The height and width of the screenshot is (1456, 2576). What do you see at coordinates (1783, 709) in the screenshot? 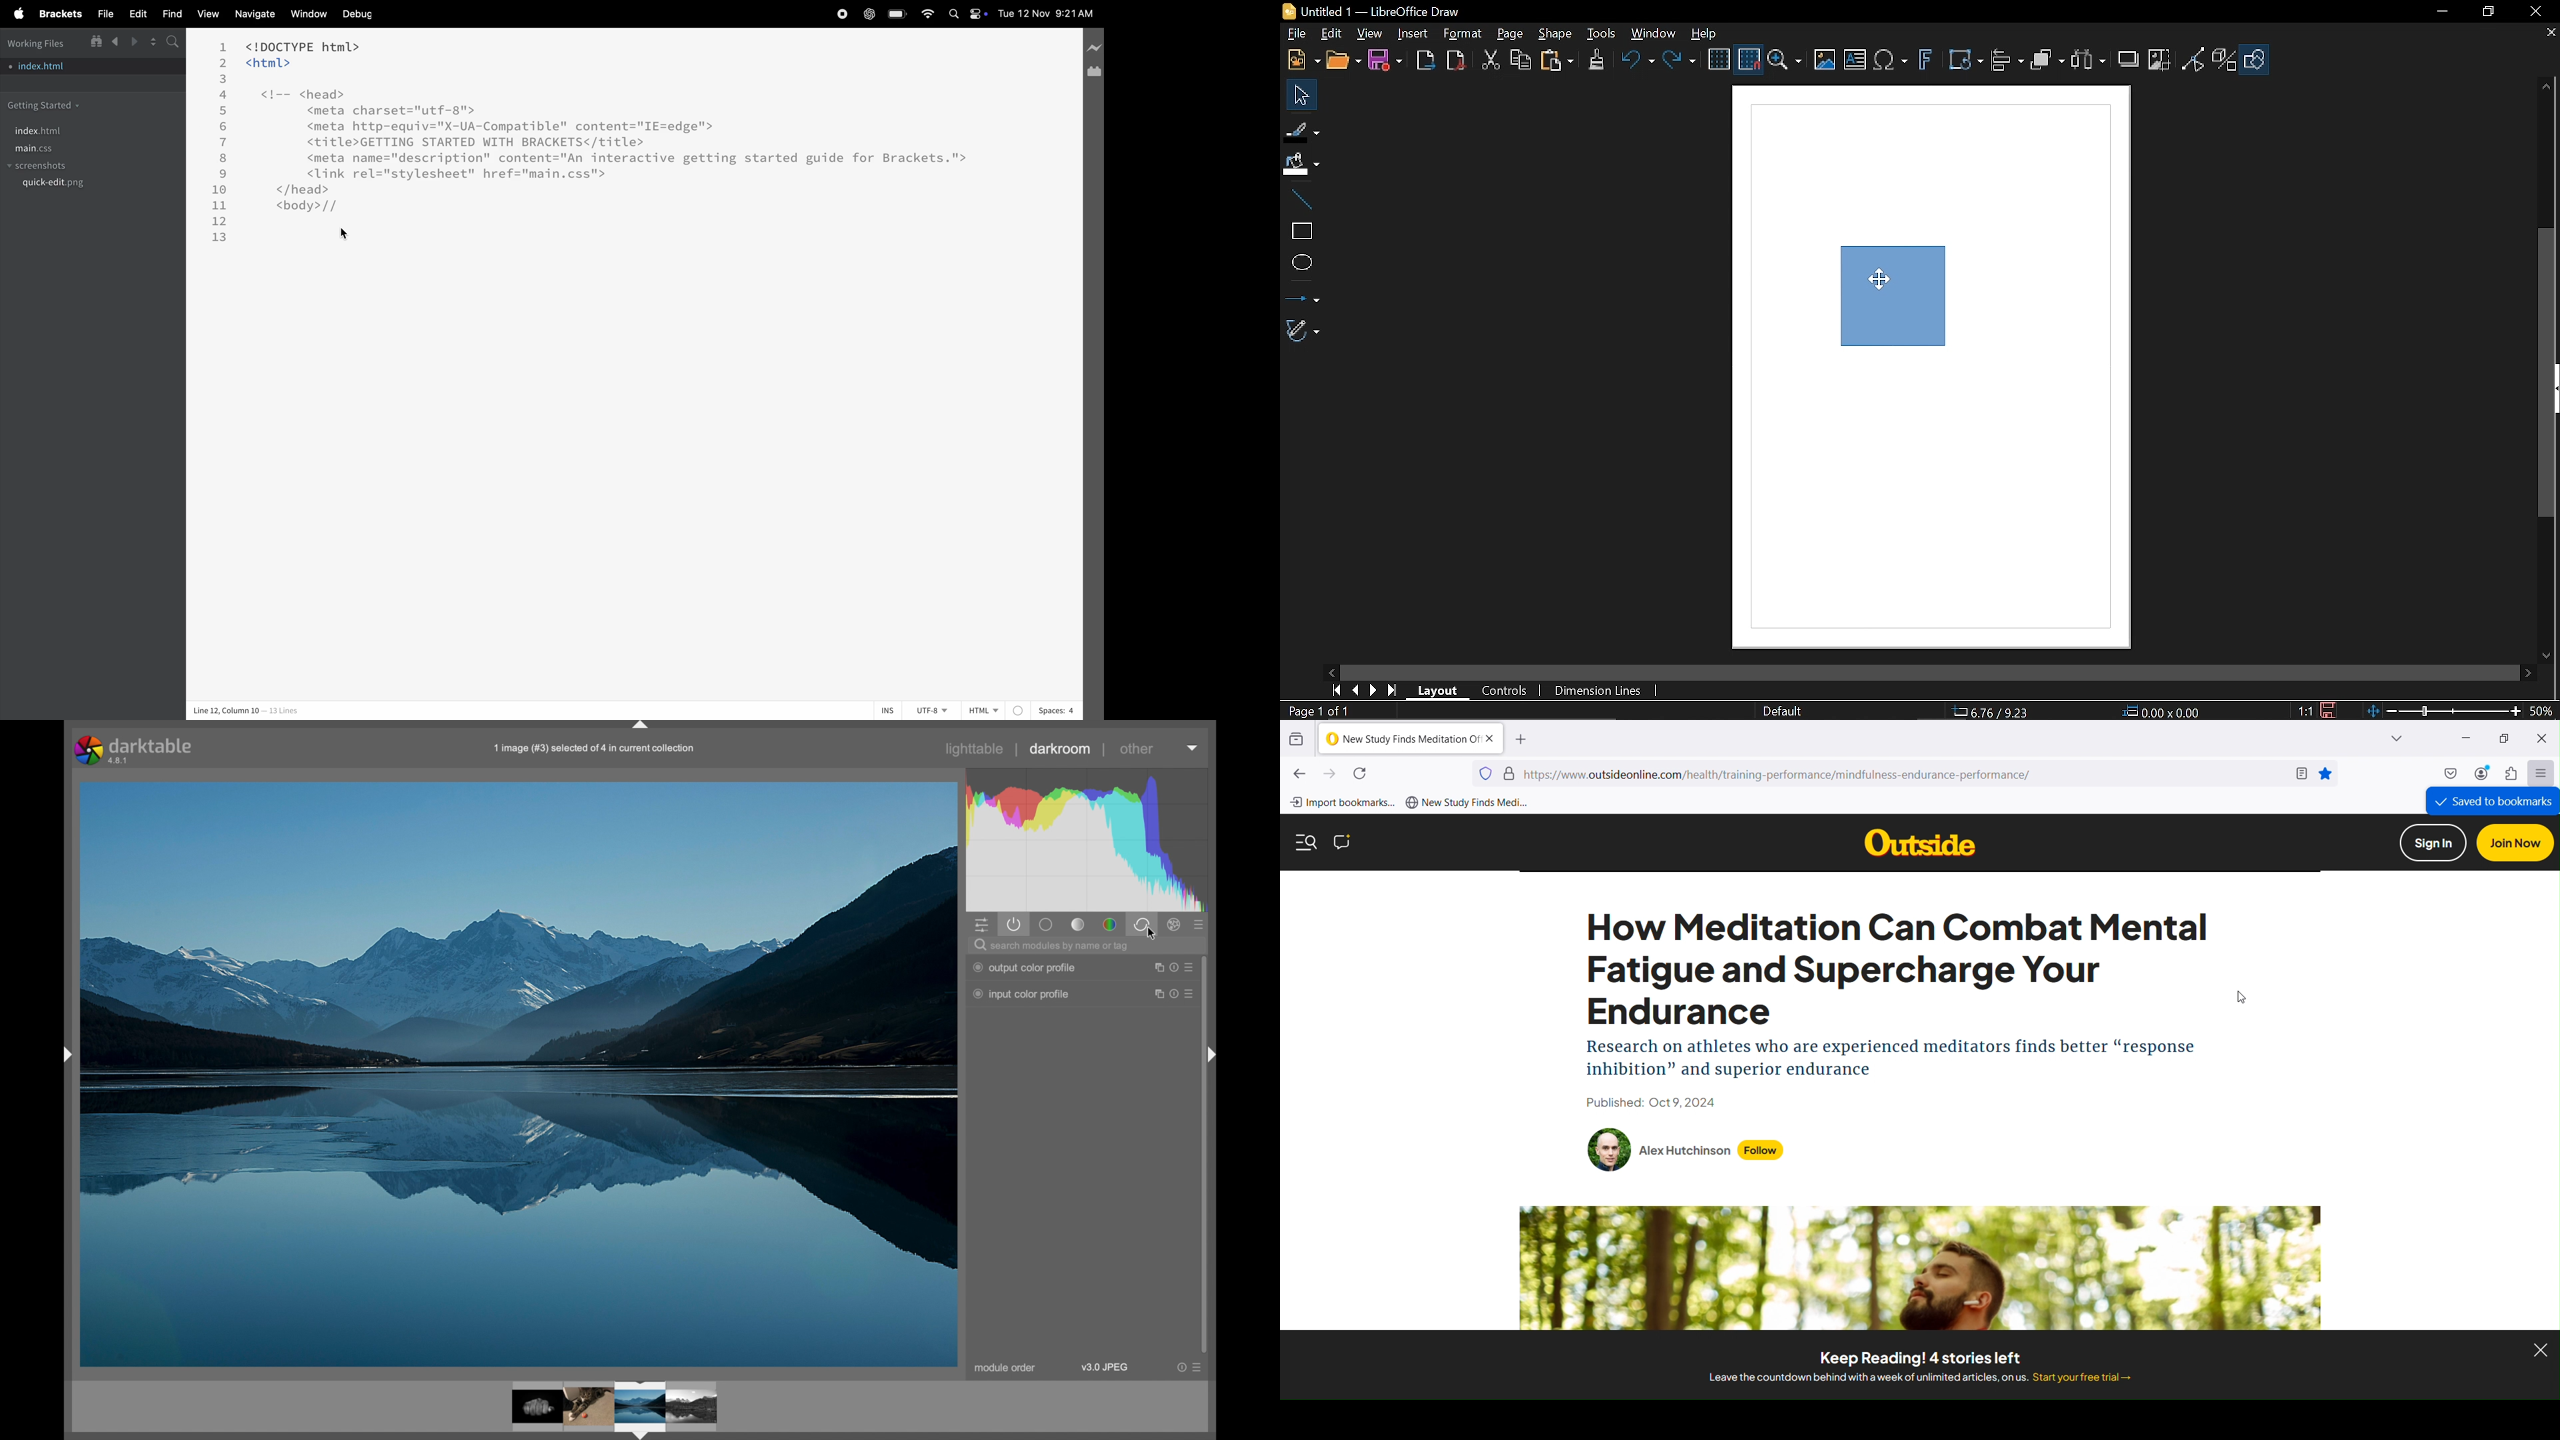
I see `Slide master name` at bounding box center [1783, 709].